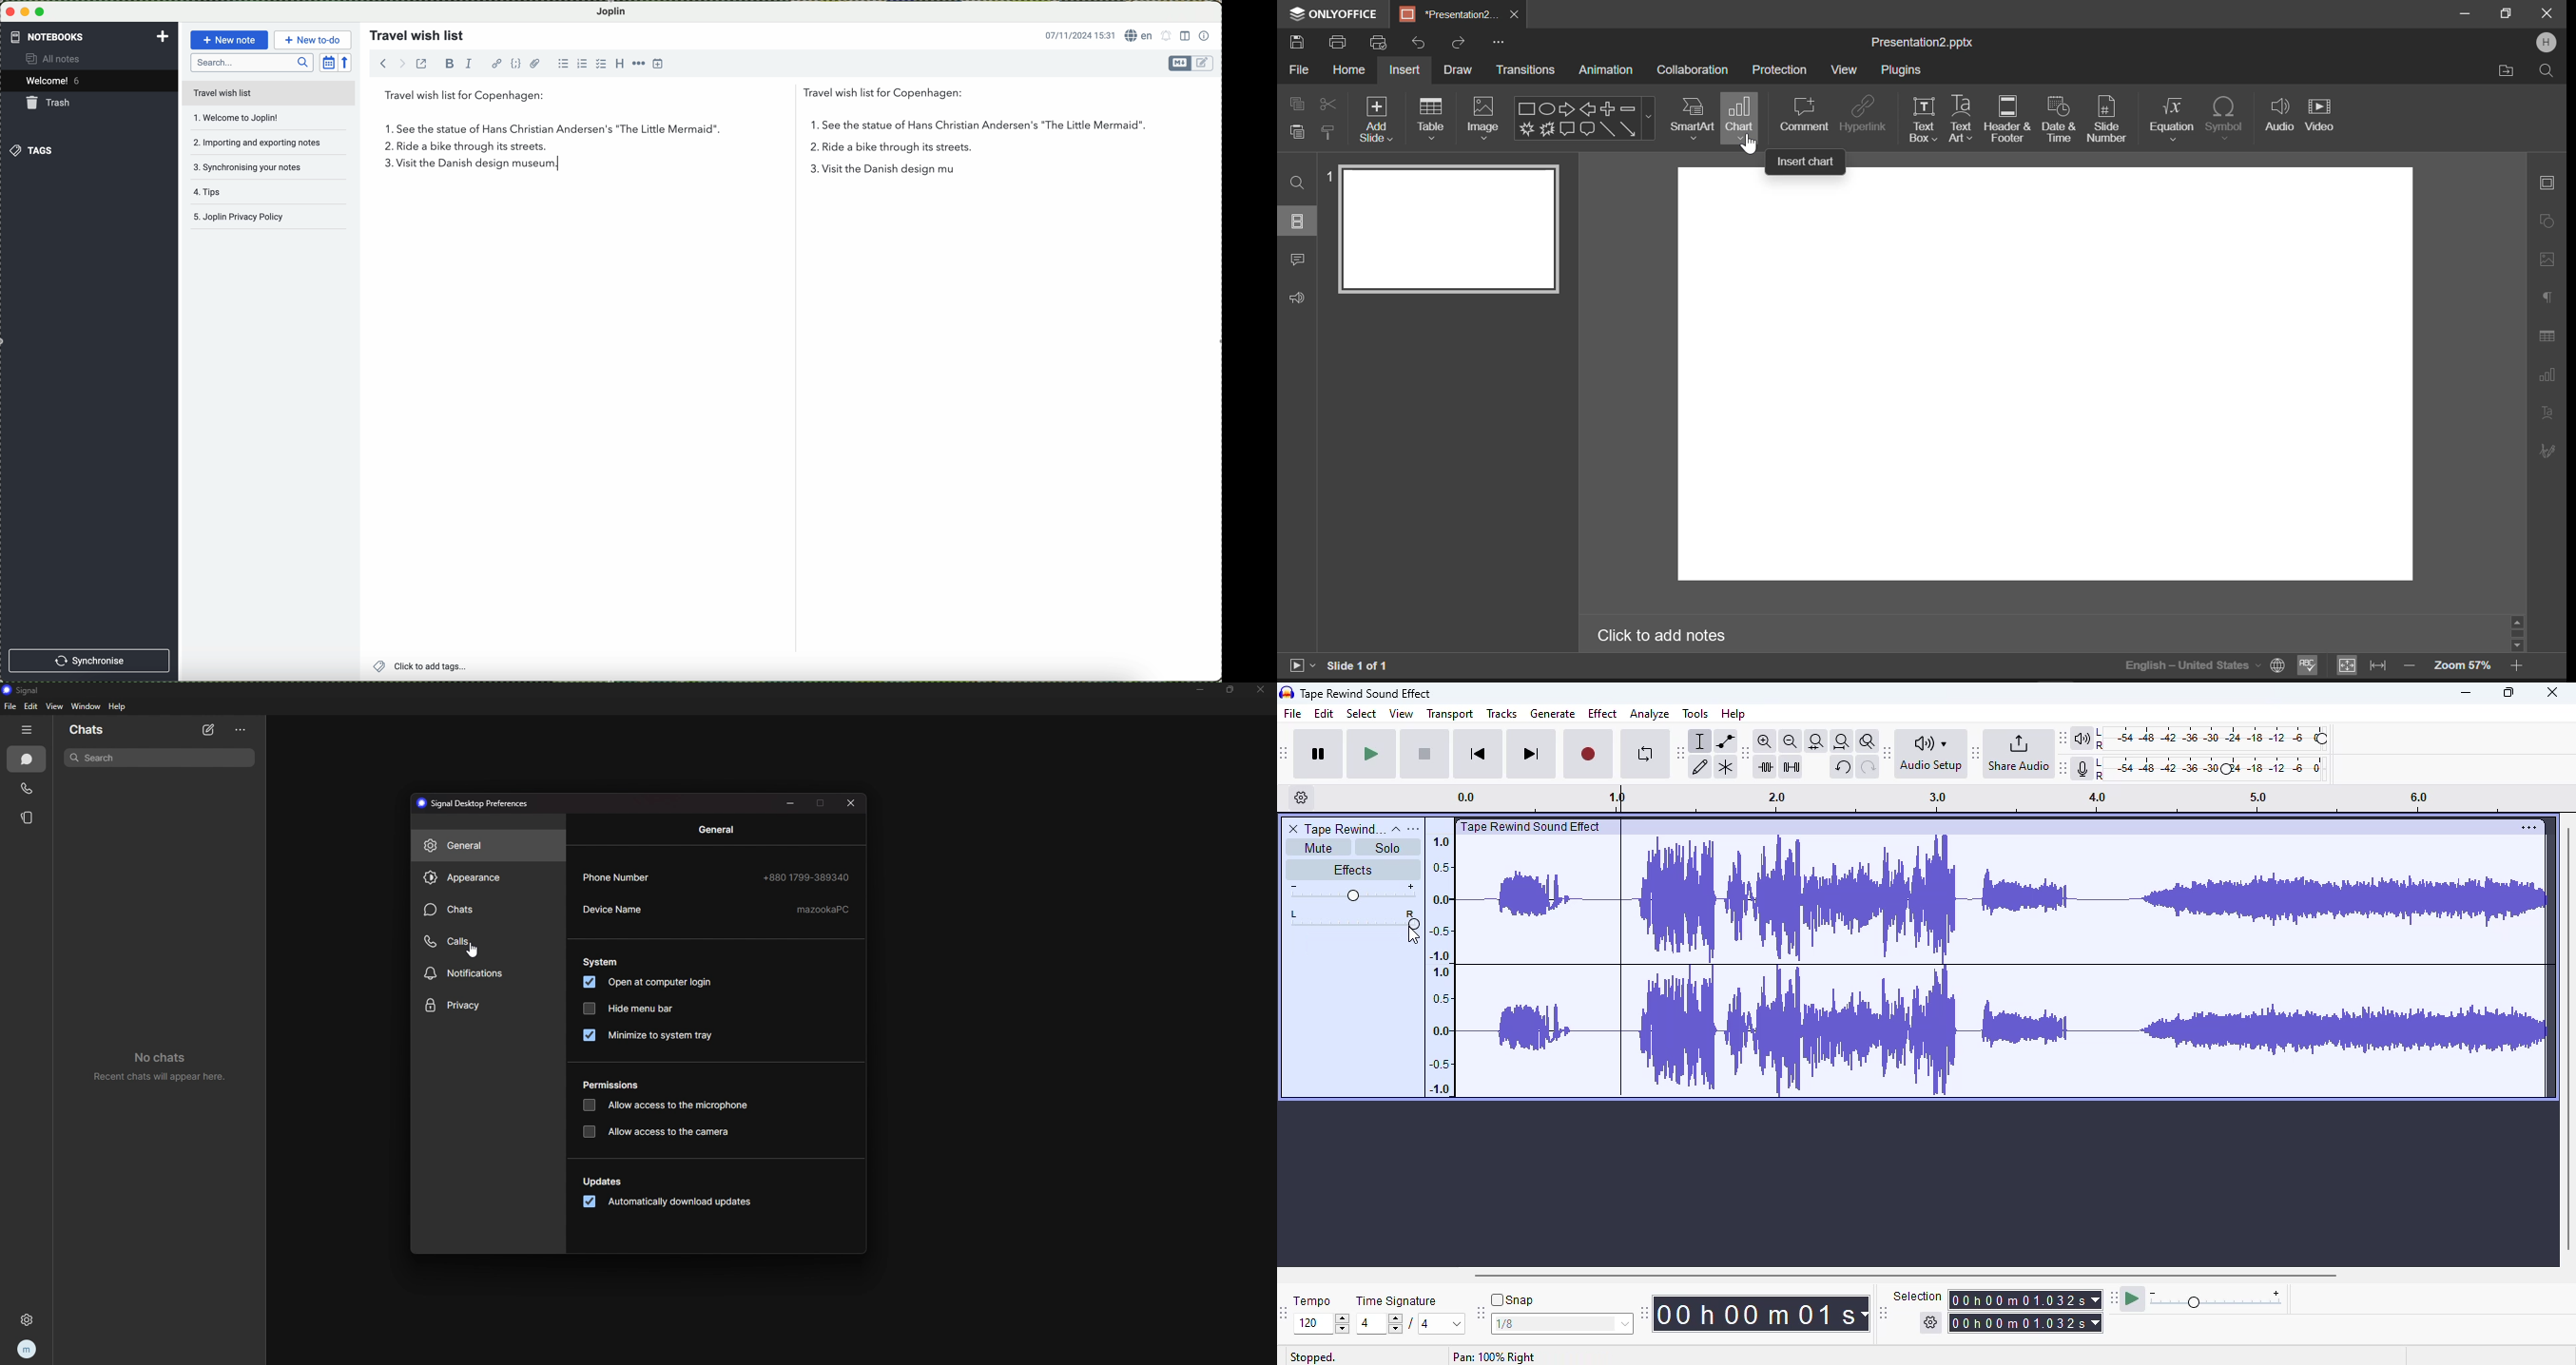 The image size is (2576, 1372). What do you see at coordinates (484, 942) in the screenshot?
I see `calls` at bounding box center [484, 942].